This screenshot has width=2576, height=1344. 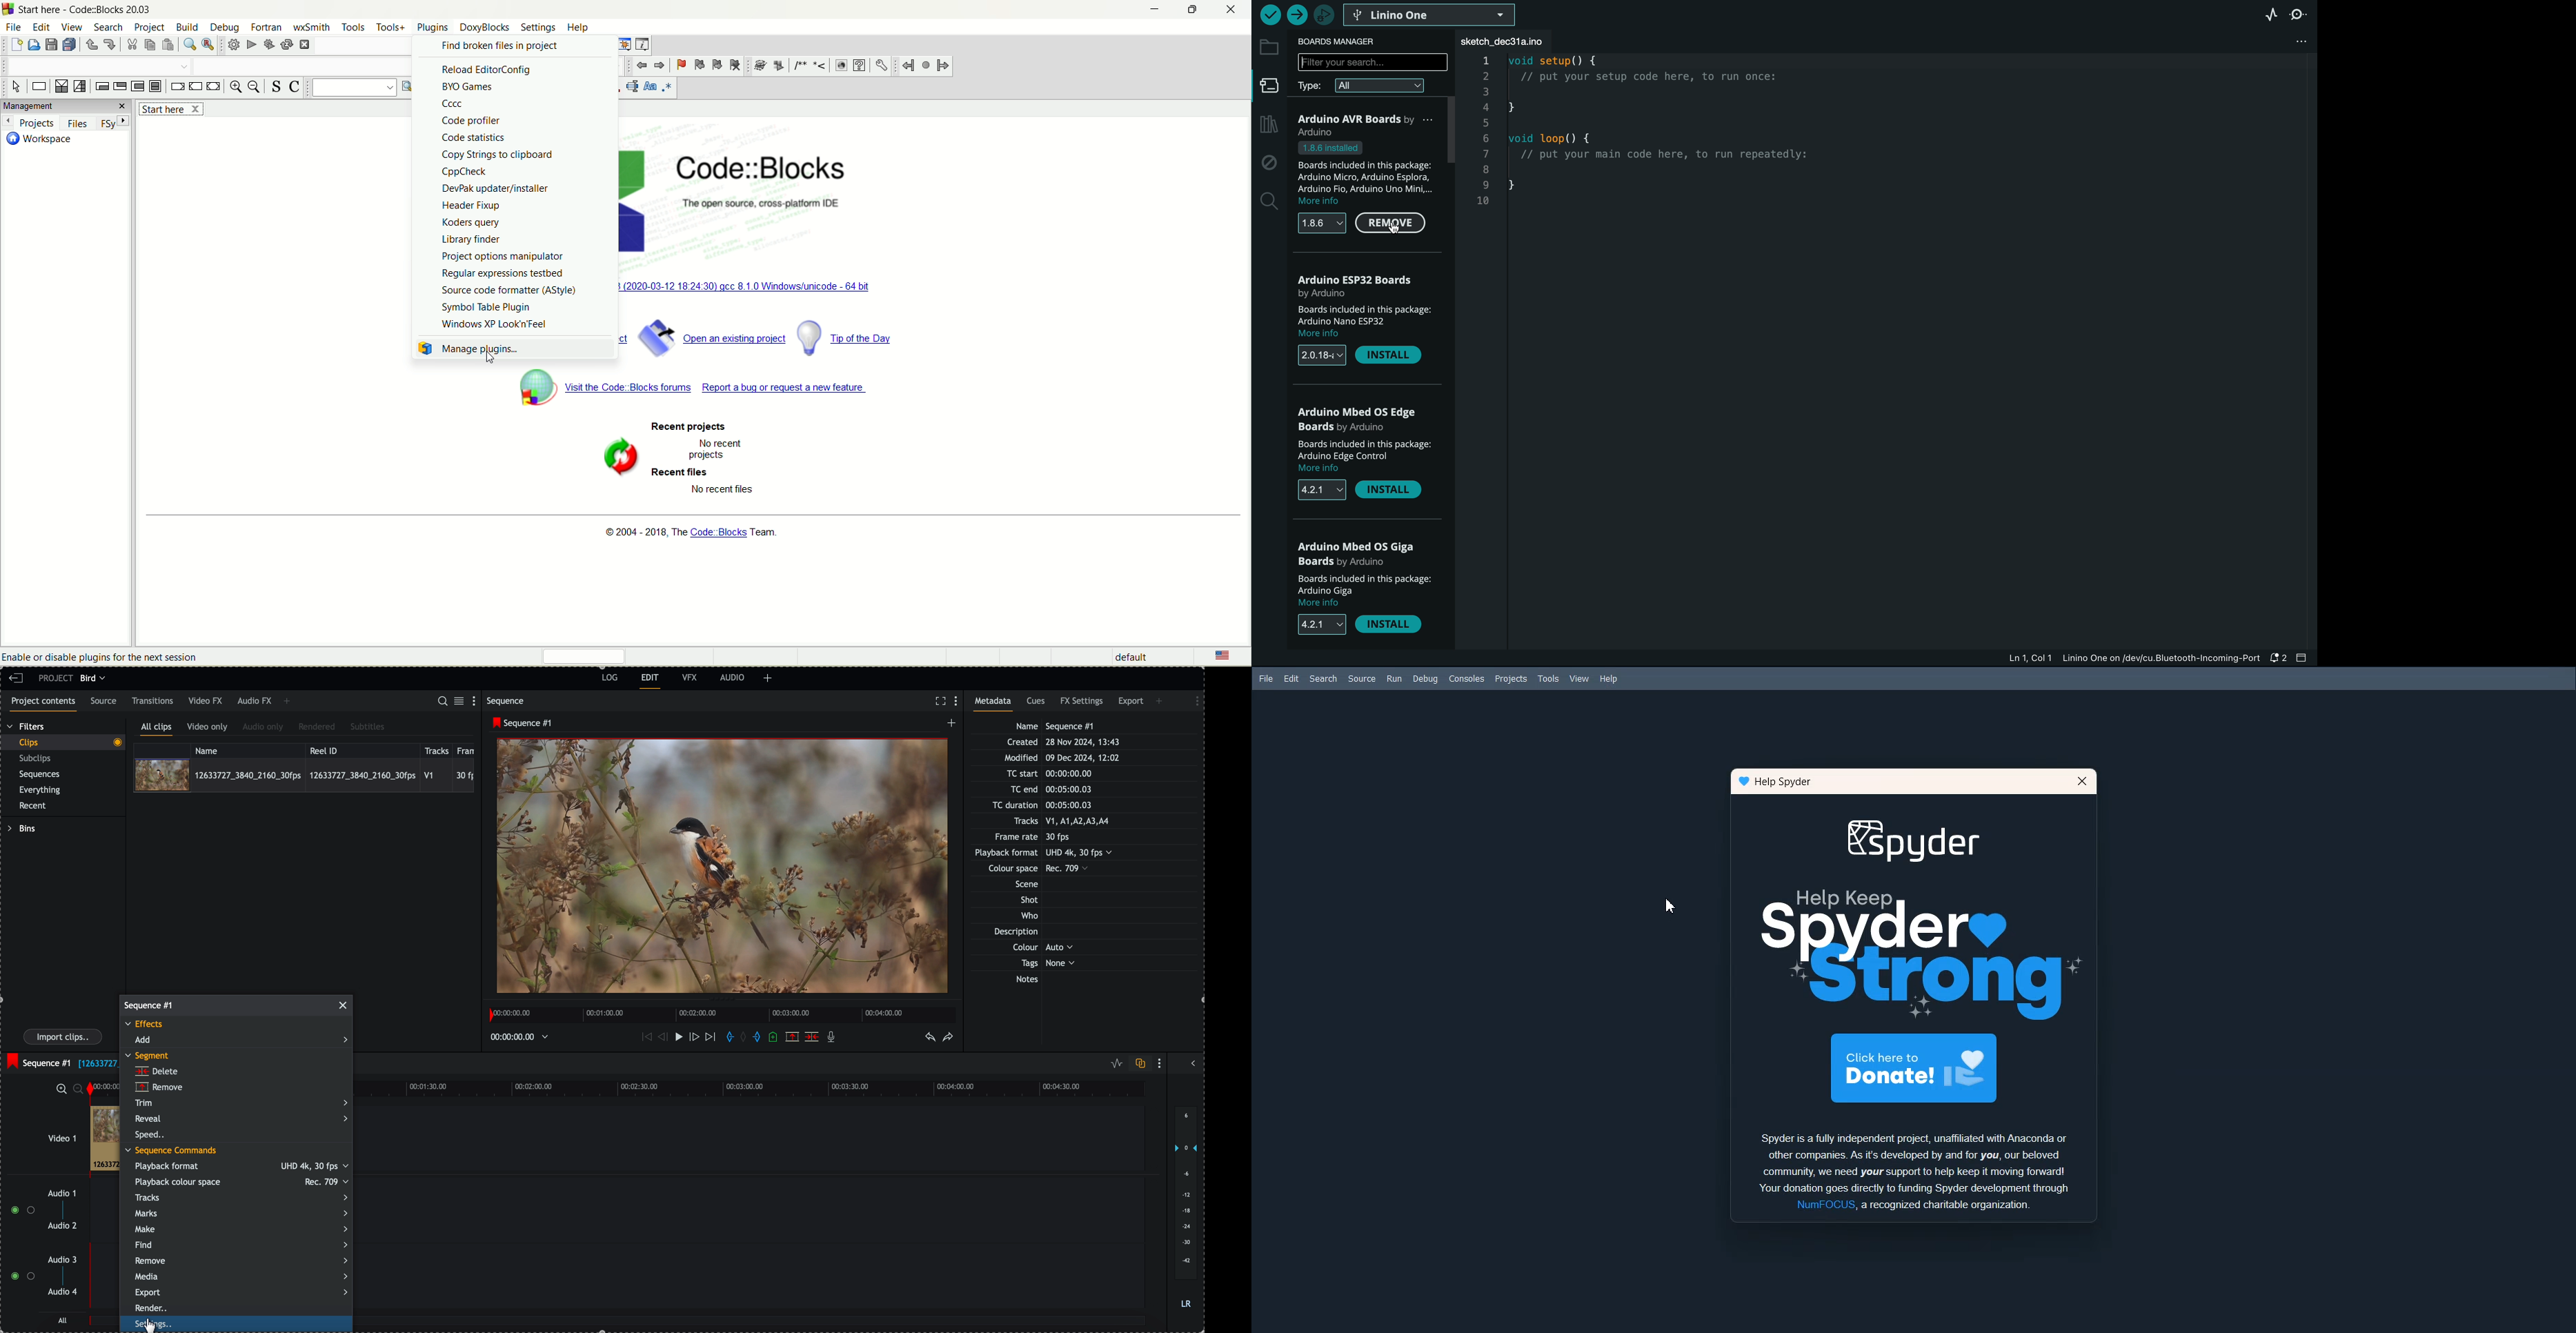 What do you see at coordinates (728, 1037) in the screenshot?
I see `add in marks` at bounding box center [728, 1037].